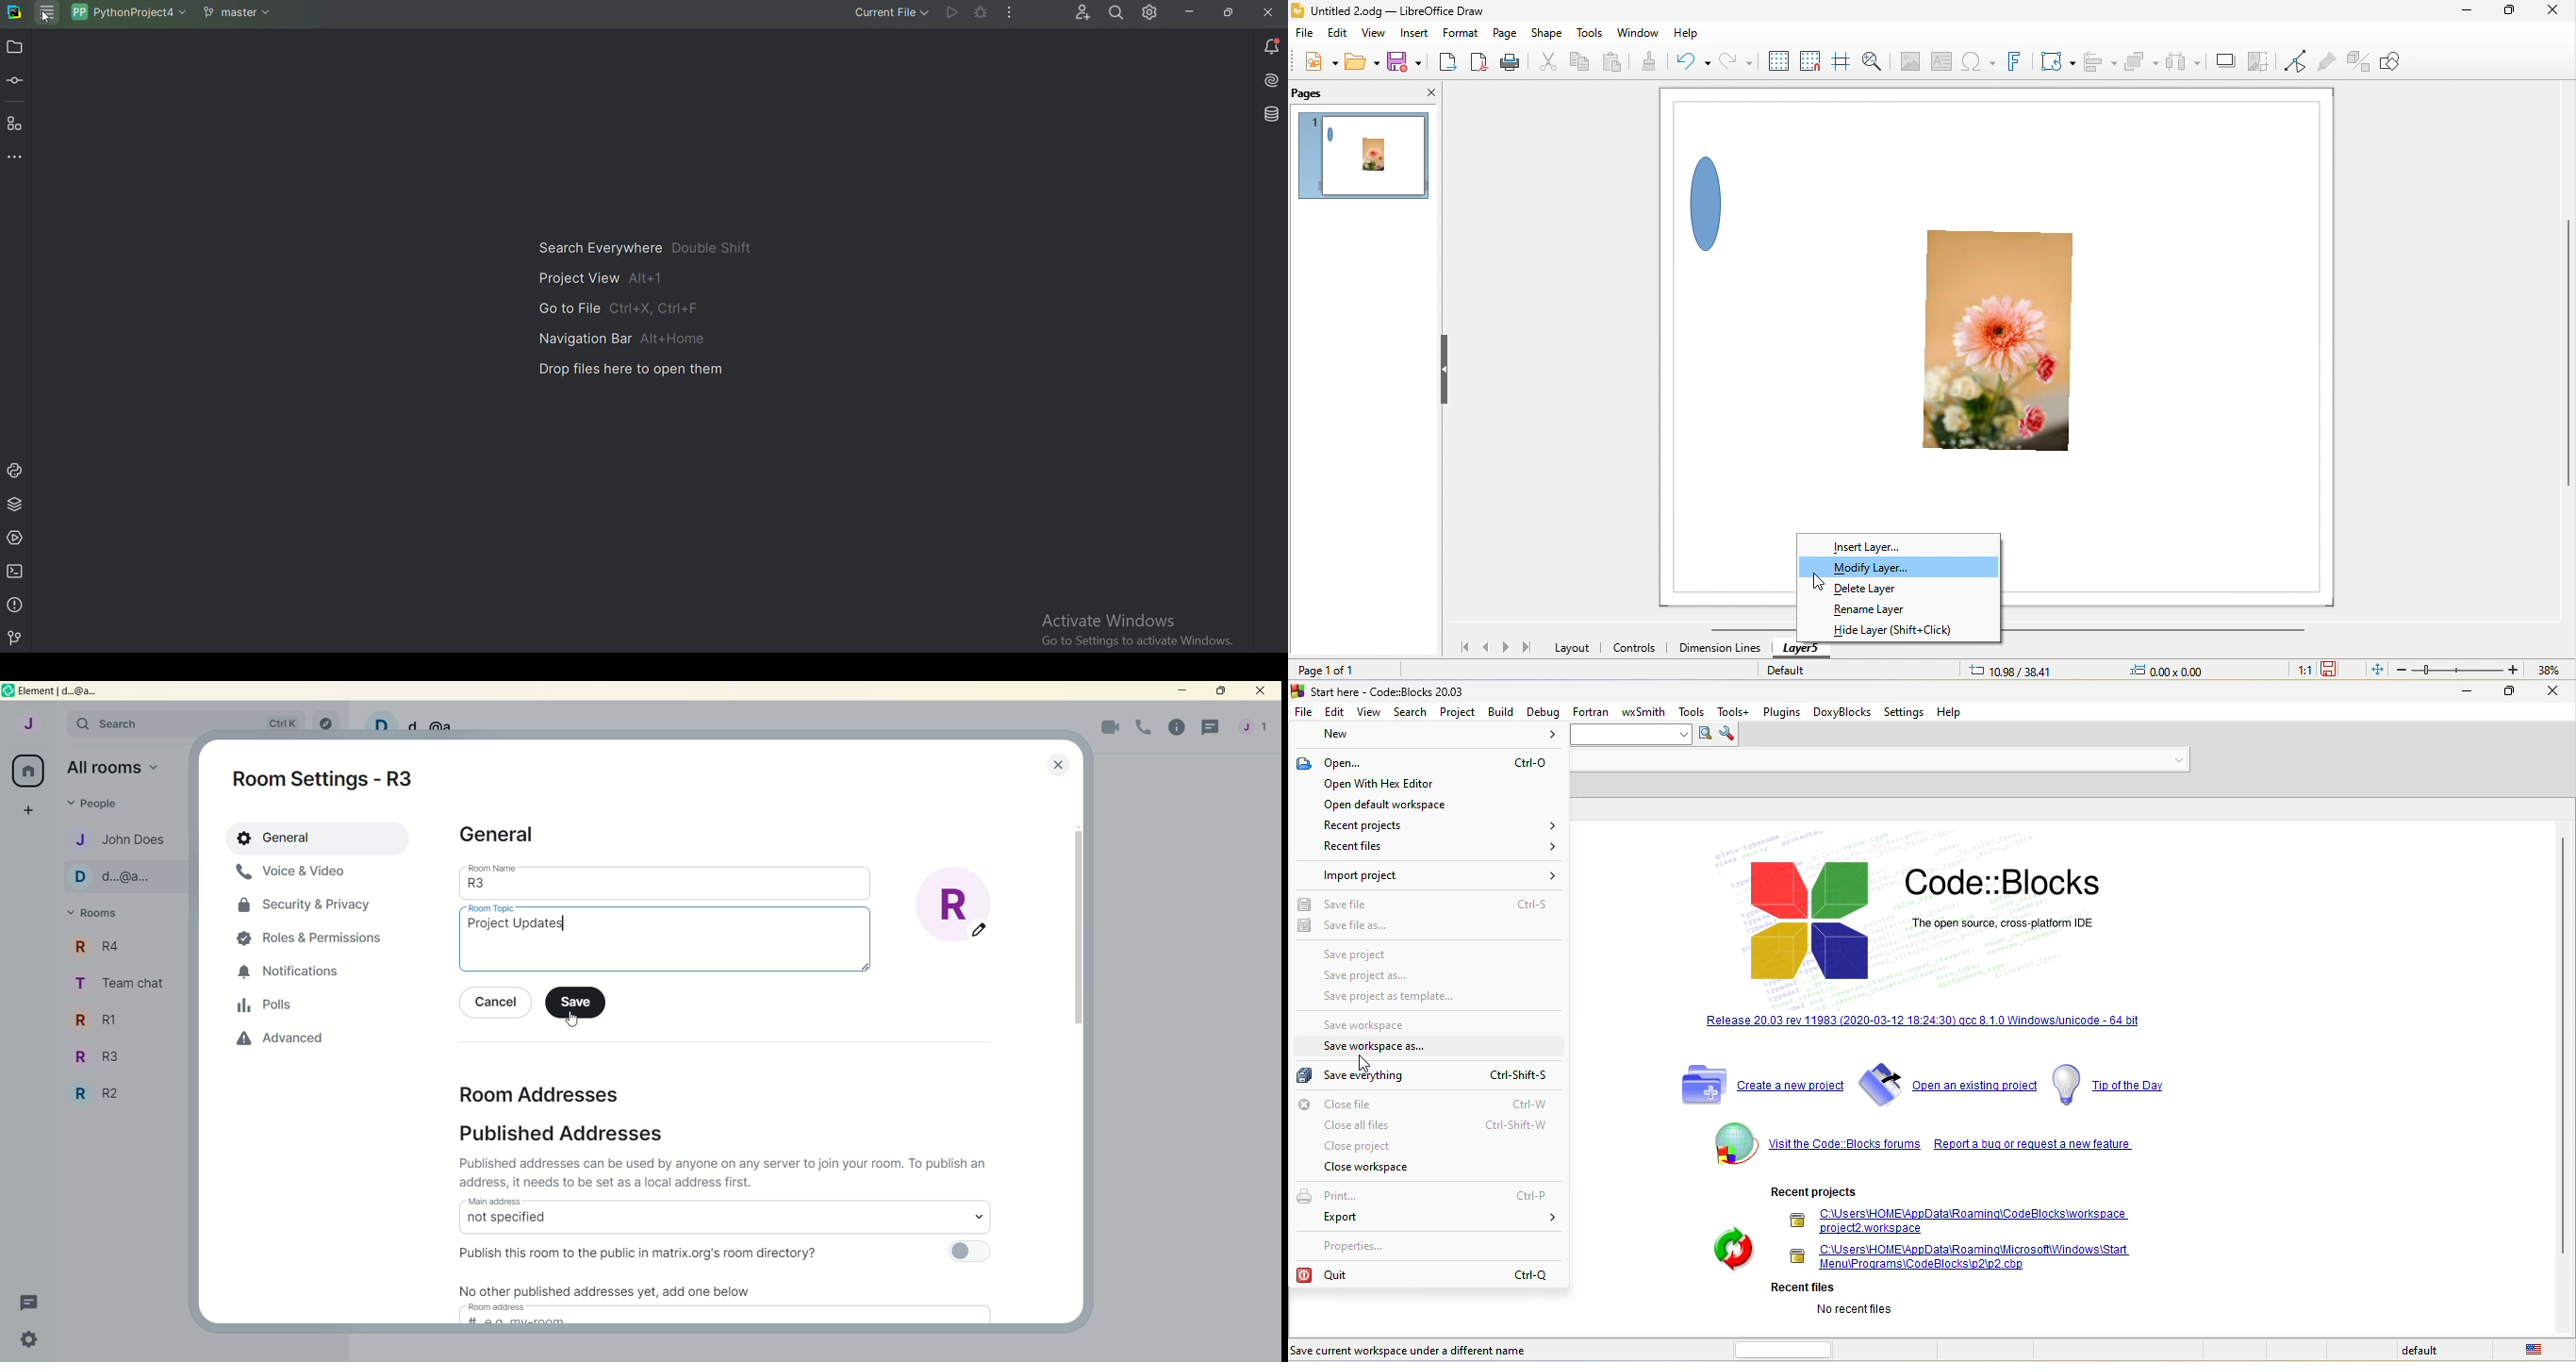  Describe the element at coordinates (2549, 670) in the screenshot. I see `zoom factor` at that location.